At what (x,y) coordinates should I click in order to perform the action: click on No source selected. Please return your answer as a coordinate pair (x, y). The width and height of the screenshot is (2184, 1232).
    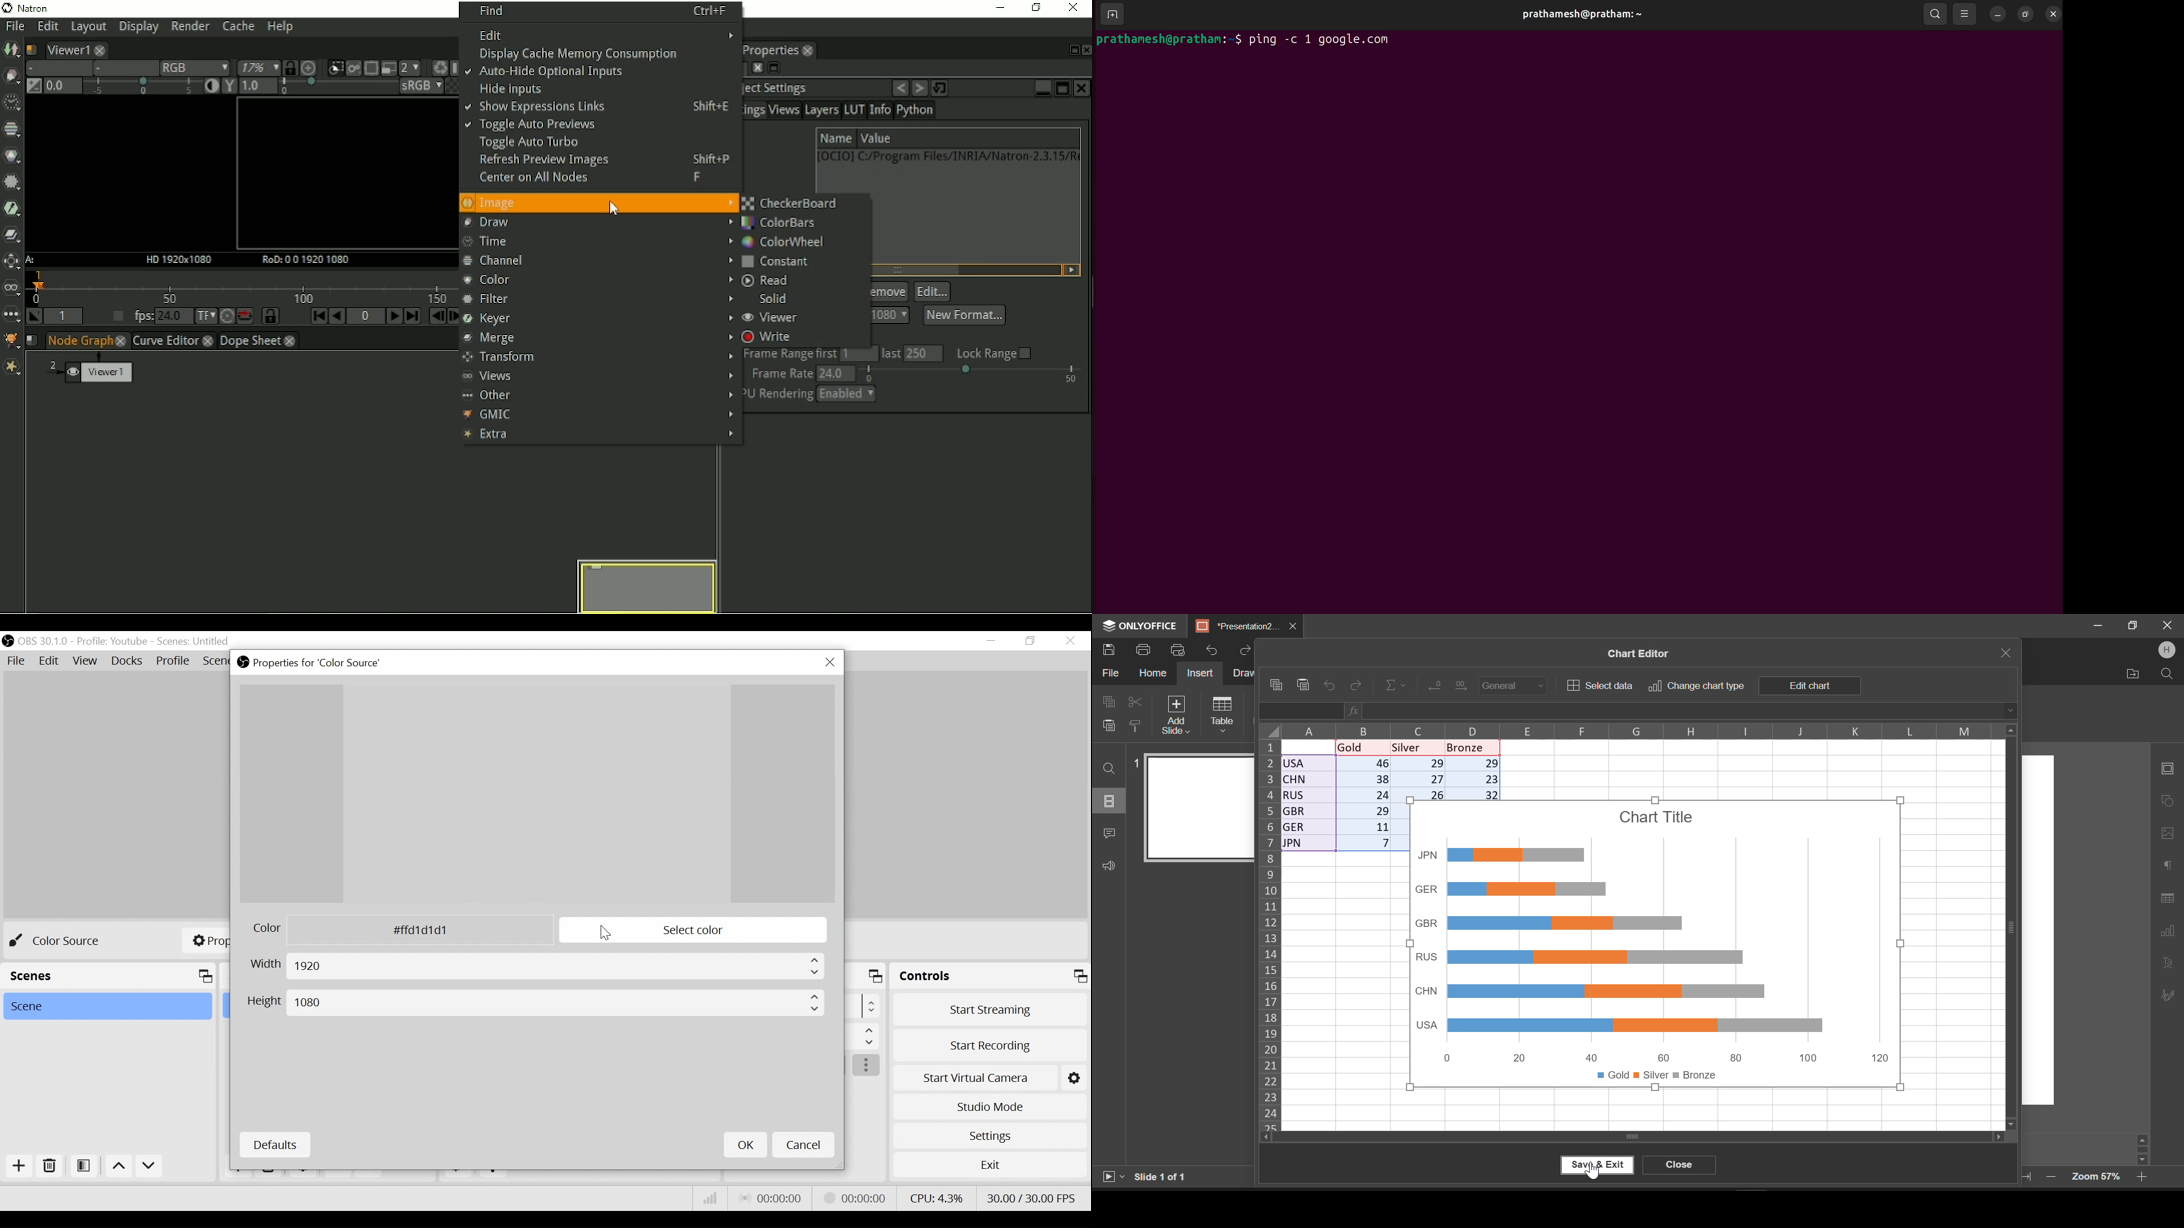
    Looking at the image, I should click on (63, 941).